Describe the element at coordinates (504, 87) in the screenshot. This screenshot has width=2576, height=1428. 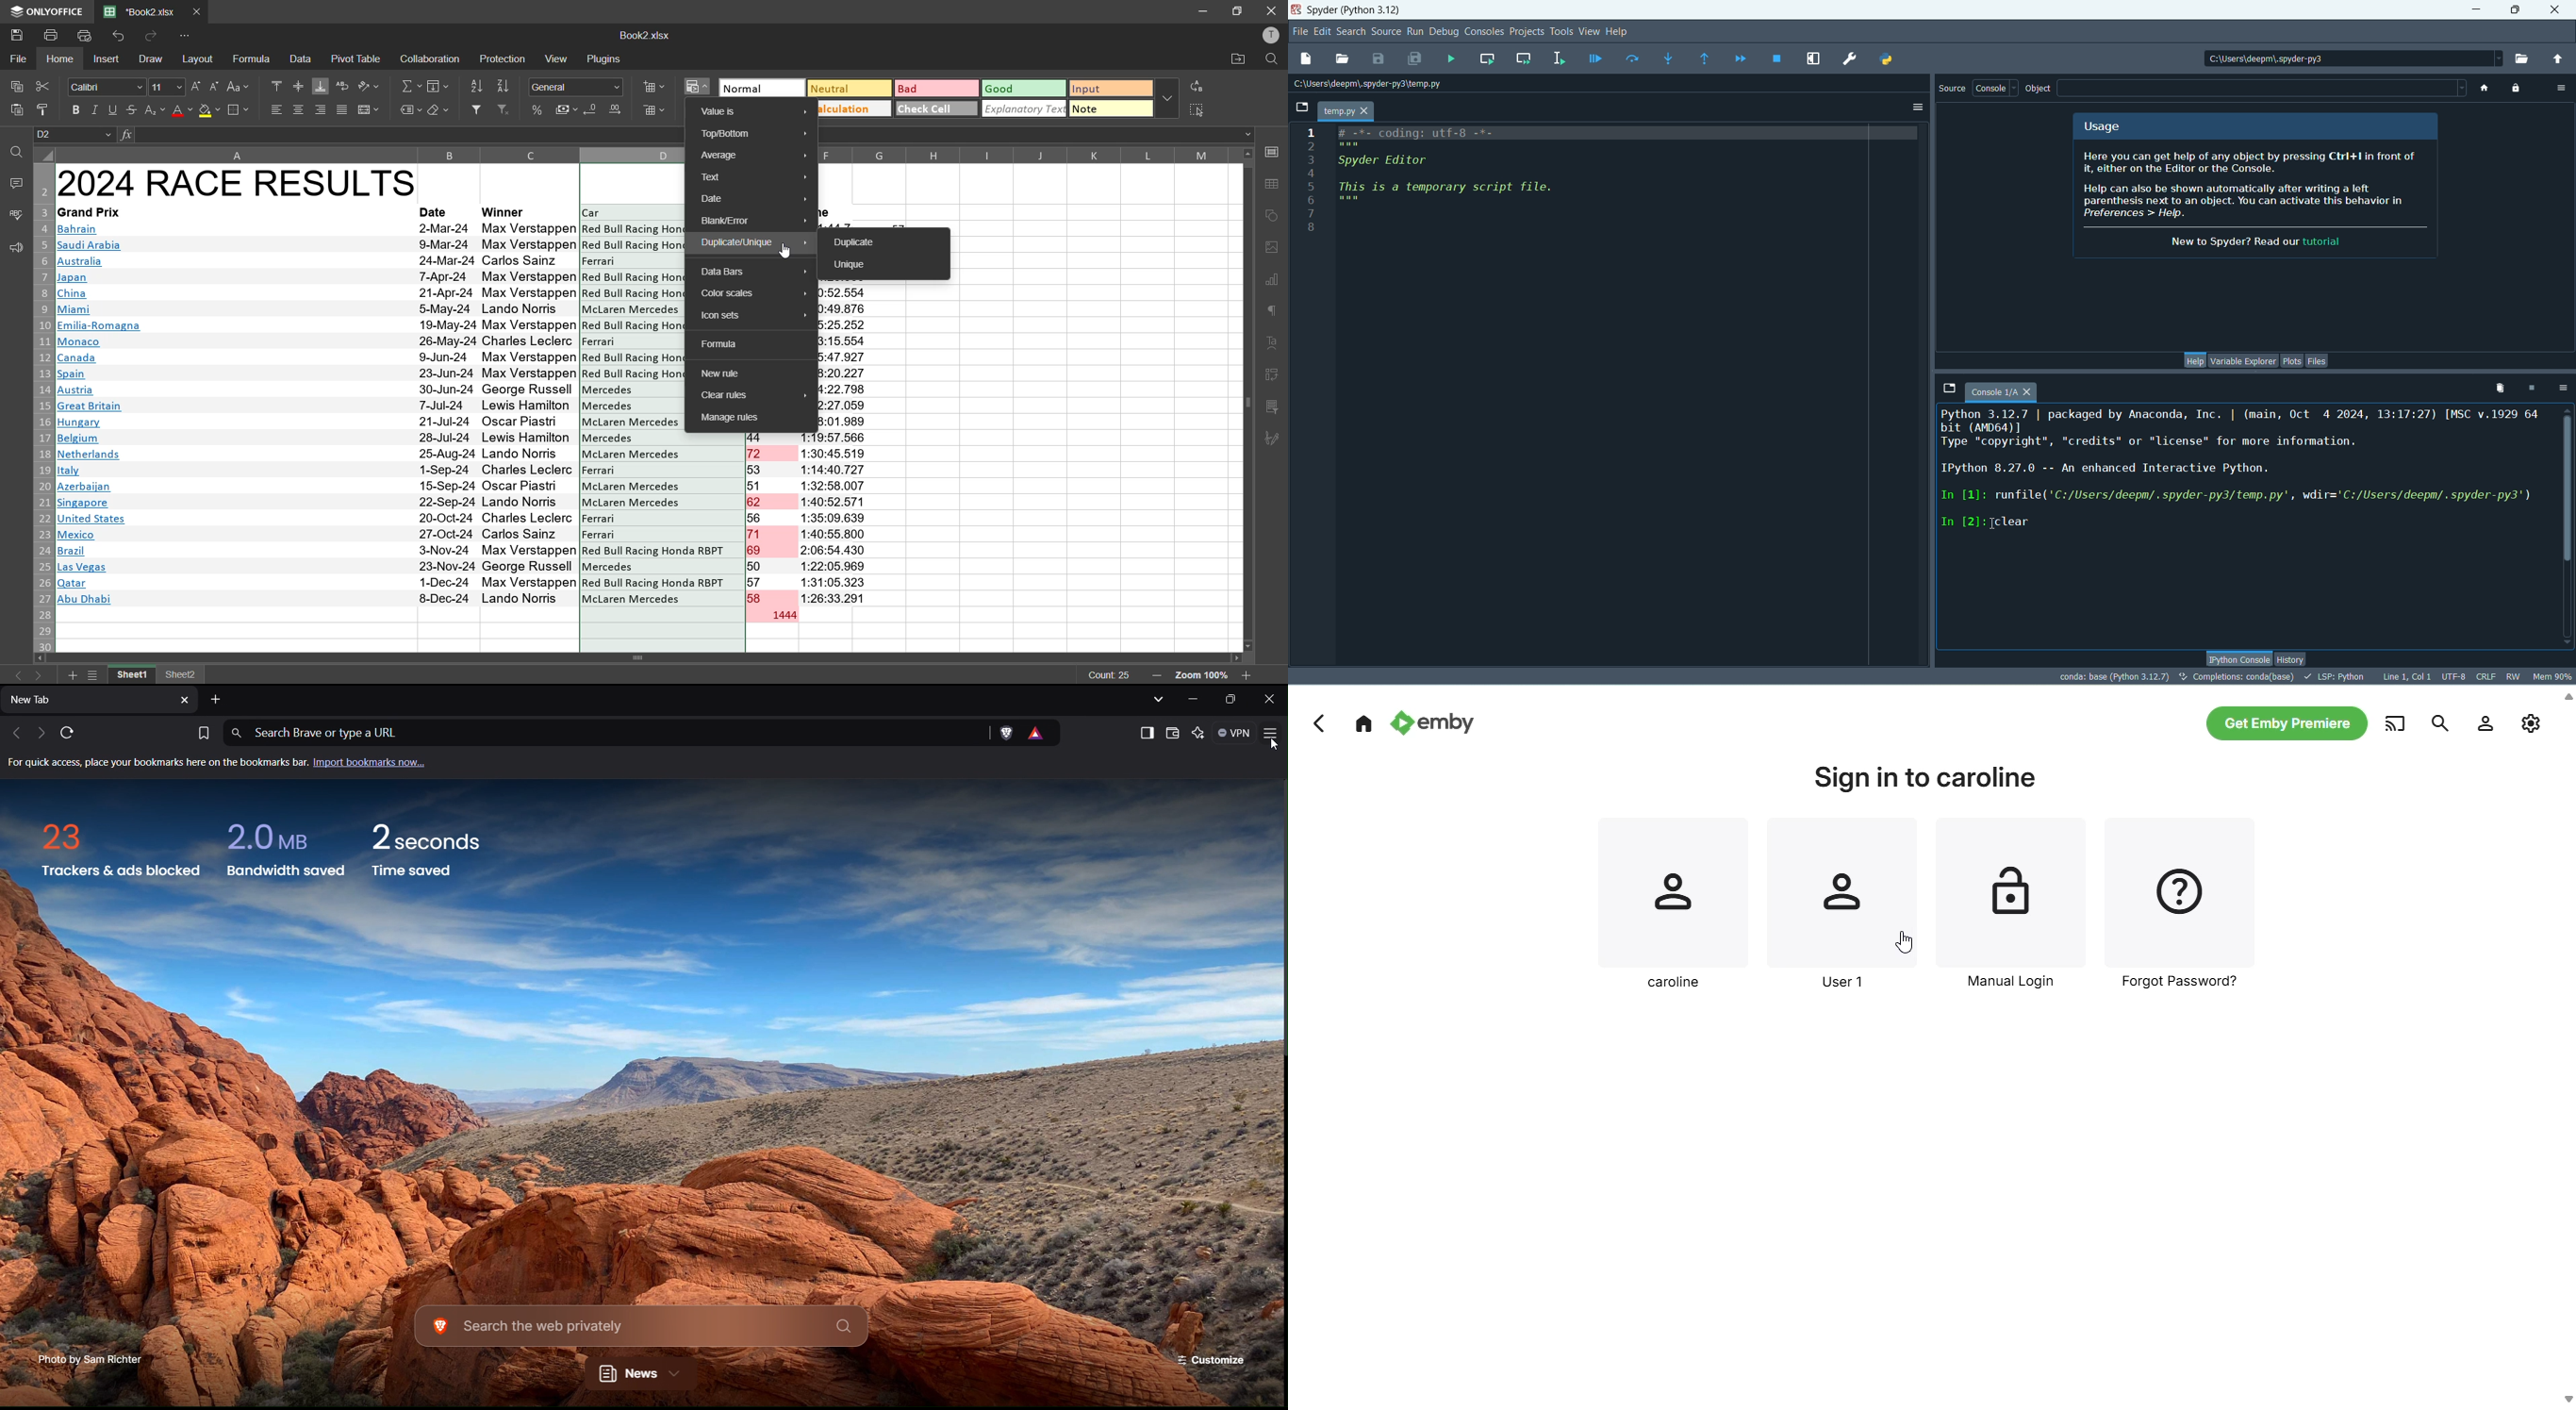
I see `sort descending` at that location.